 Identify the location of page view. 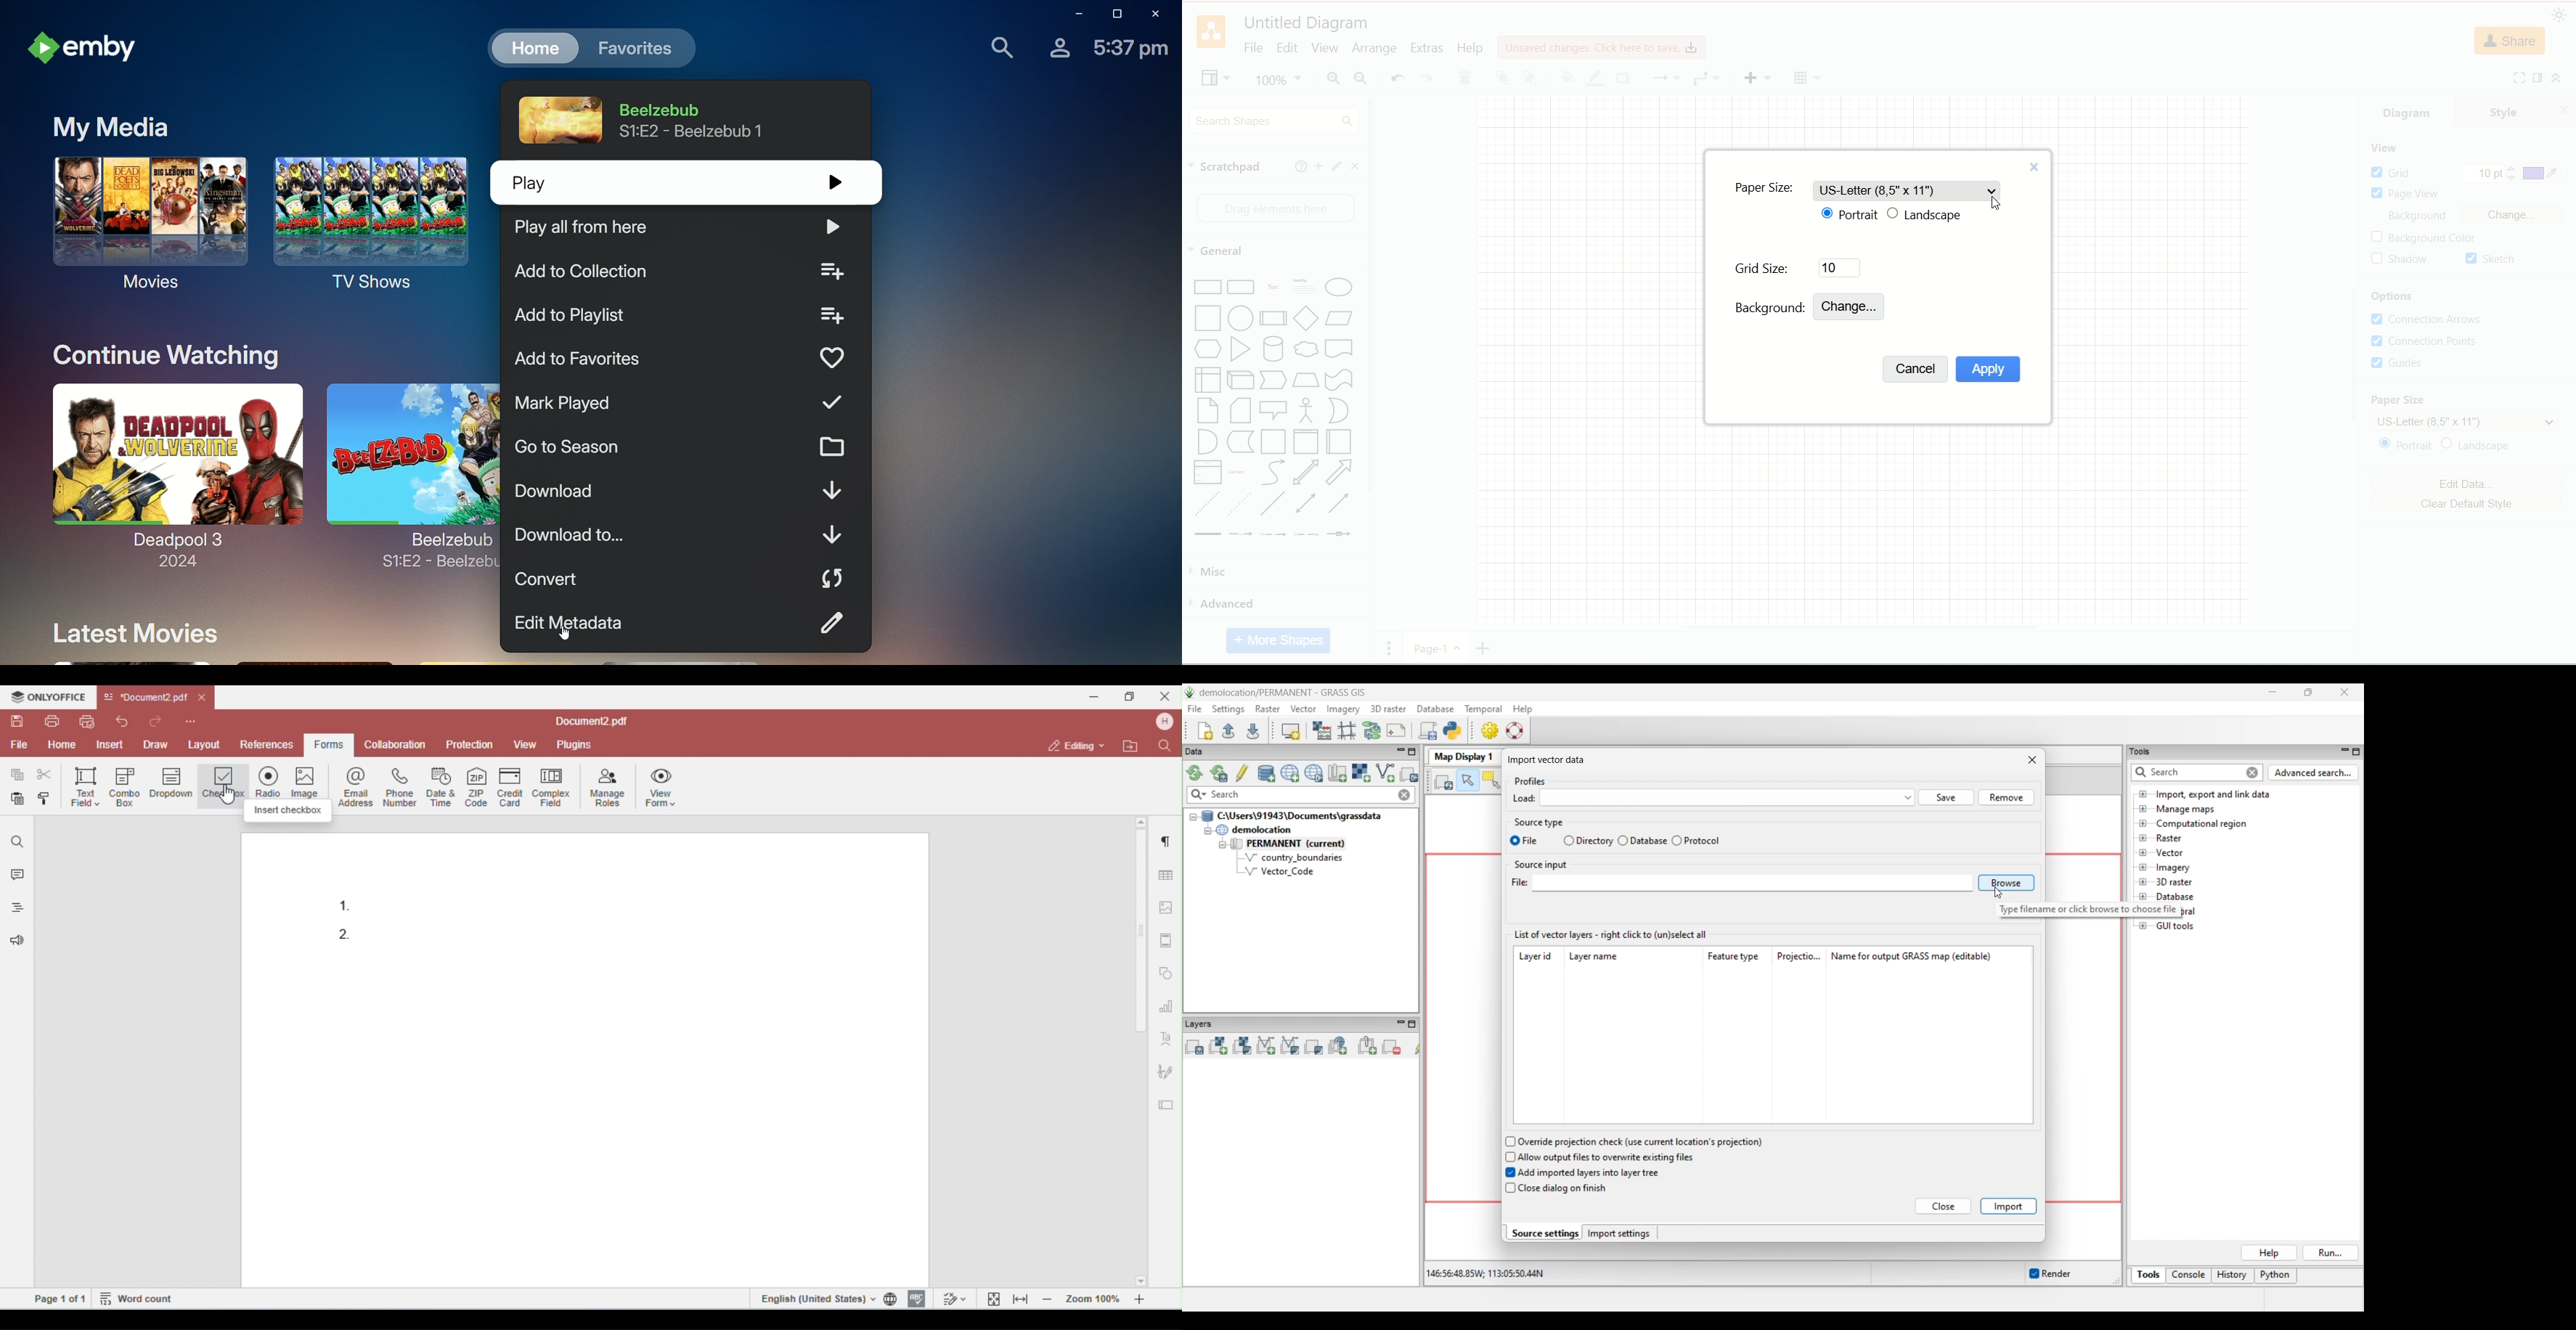
(2409, 194).